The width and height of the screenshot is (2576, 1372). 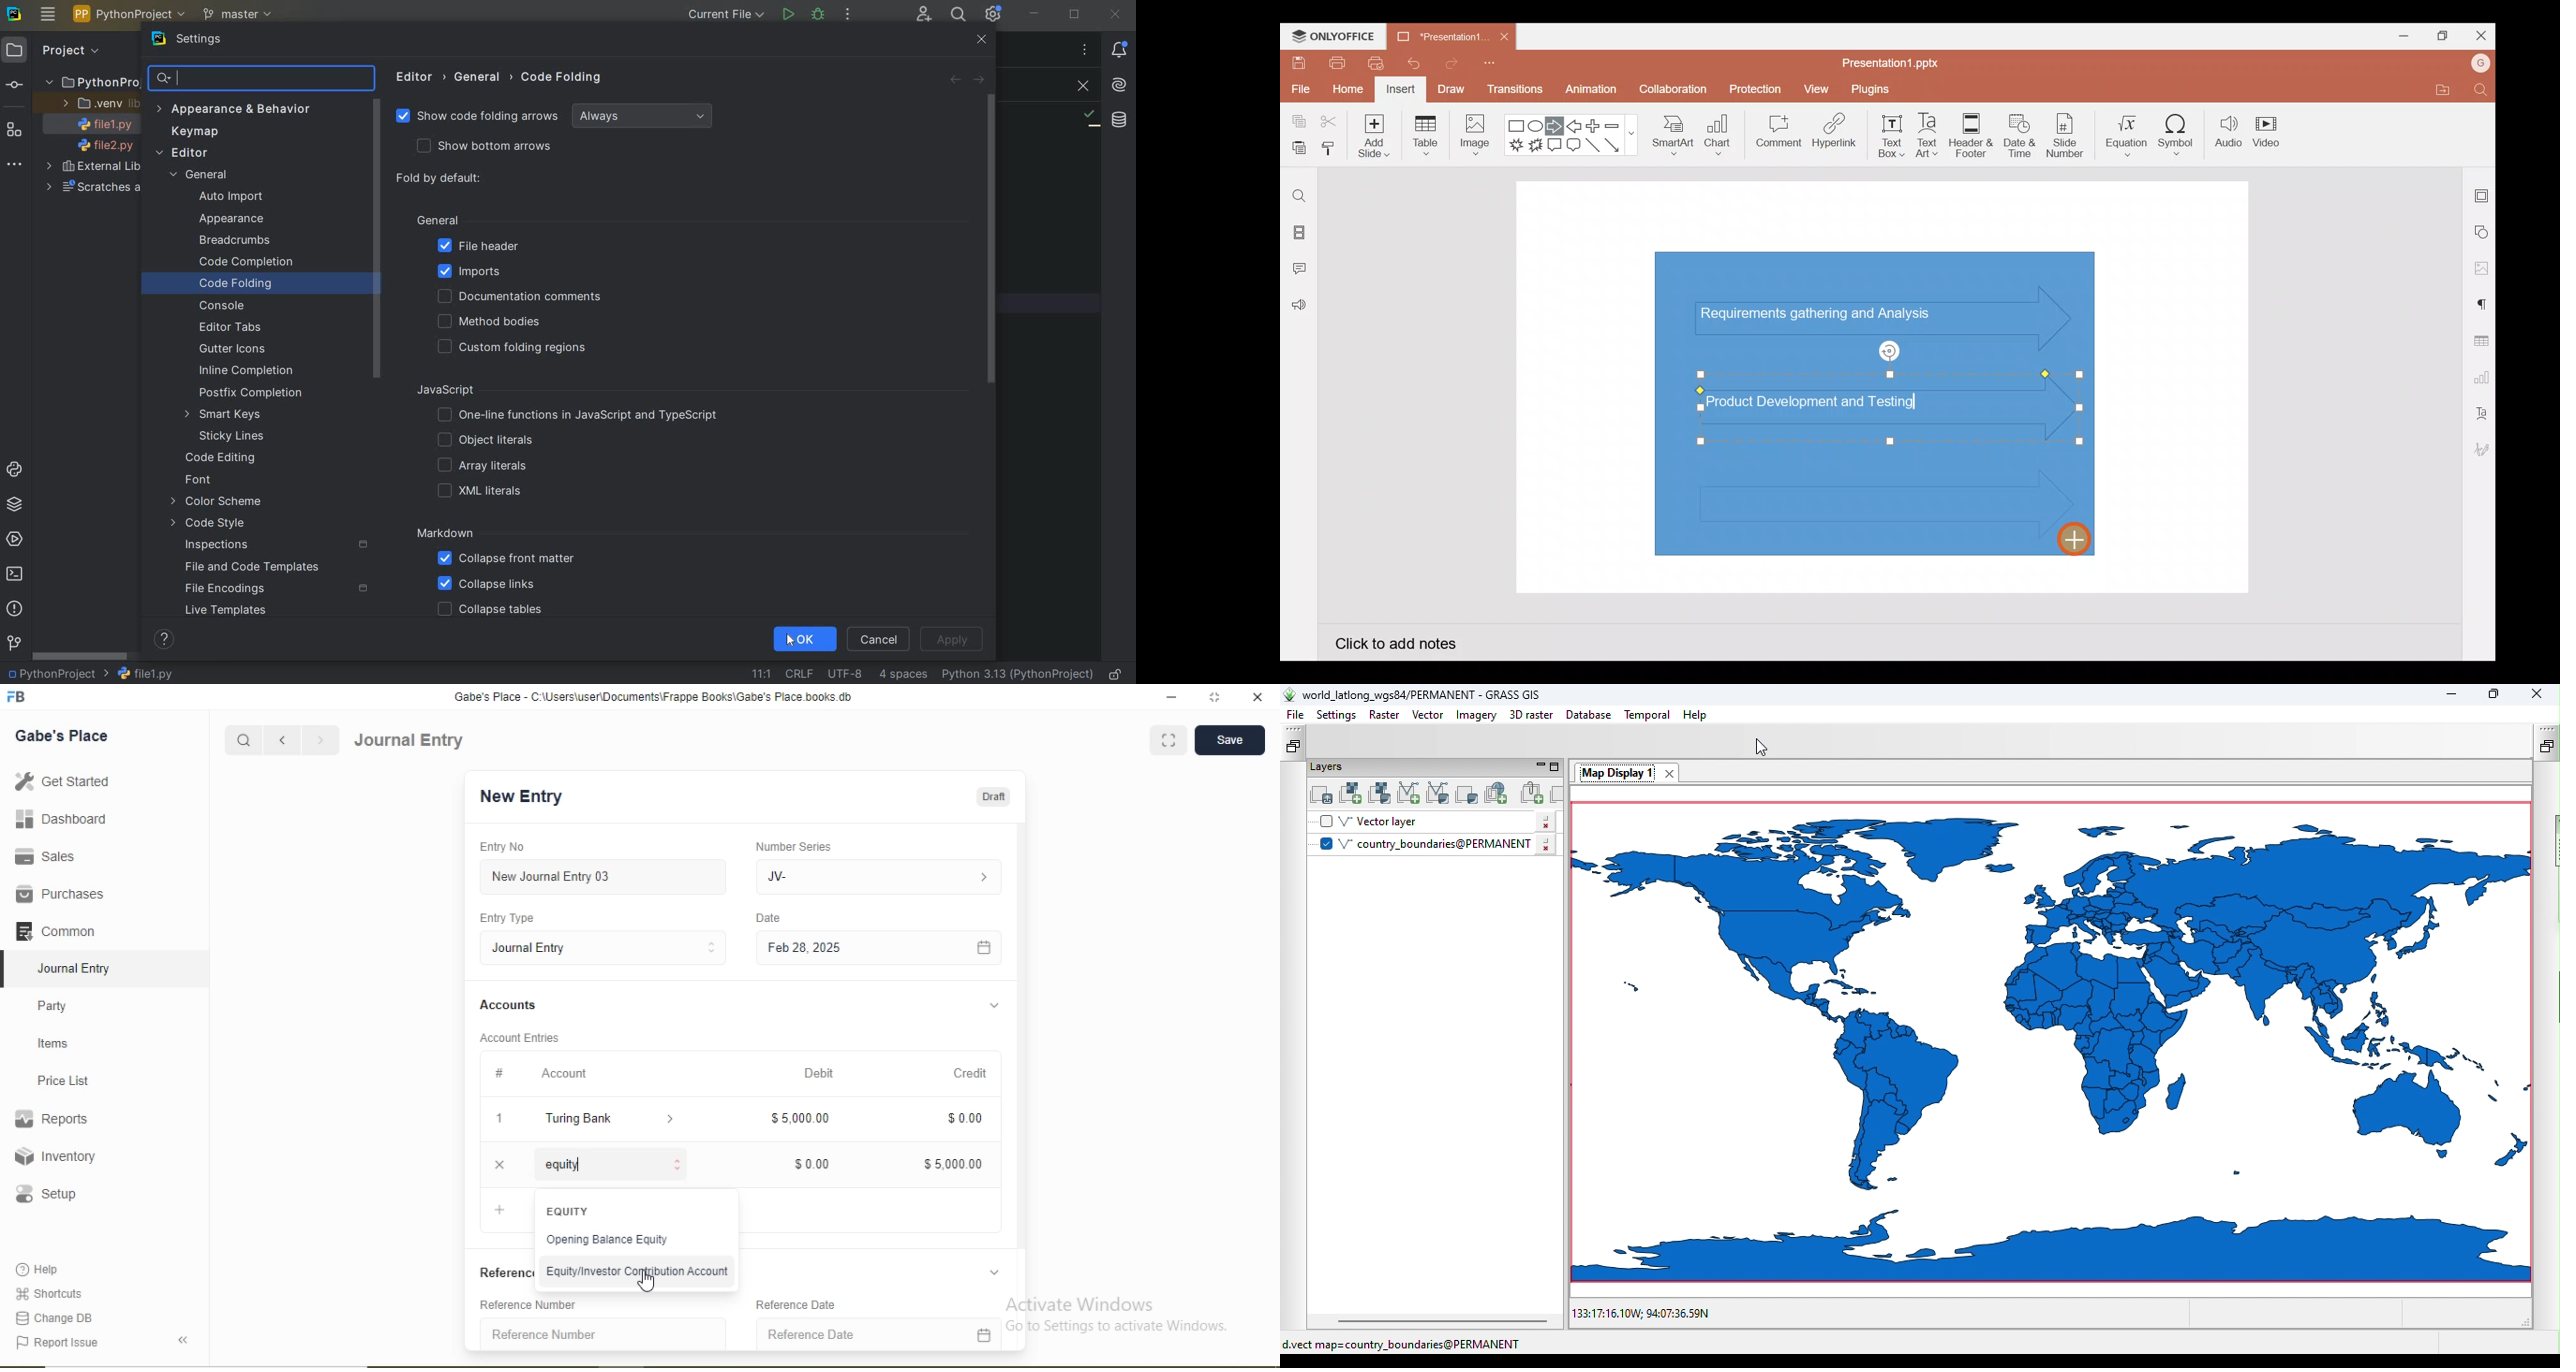 What do you see at coordinates (647, 1283) in the screenshot?
I see `Cursor` at bounding box center [647, 1283].